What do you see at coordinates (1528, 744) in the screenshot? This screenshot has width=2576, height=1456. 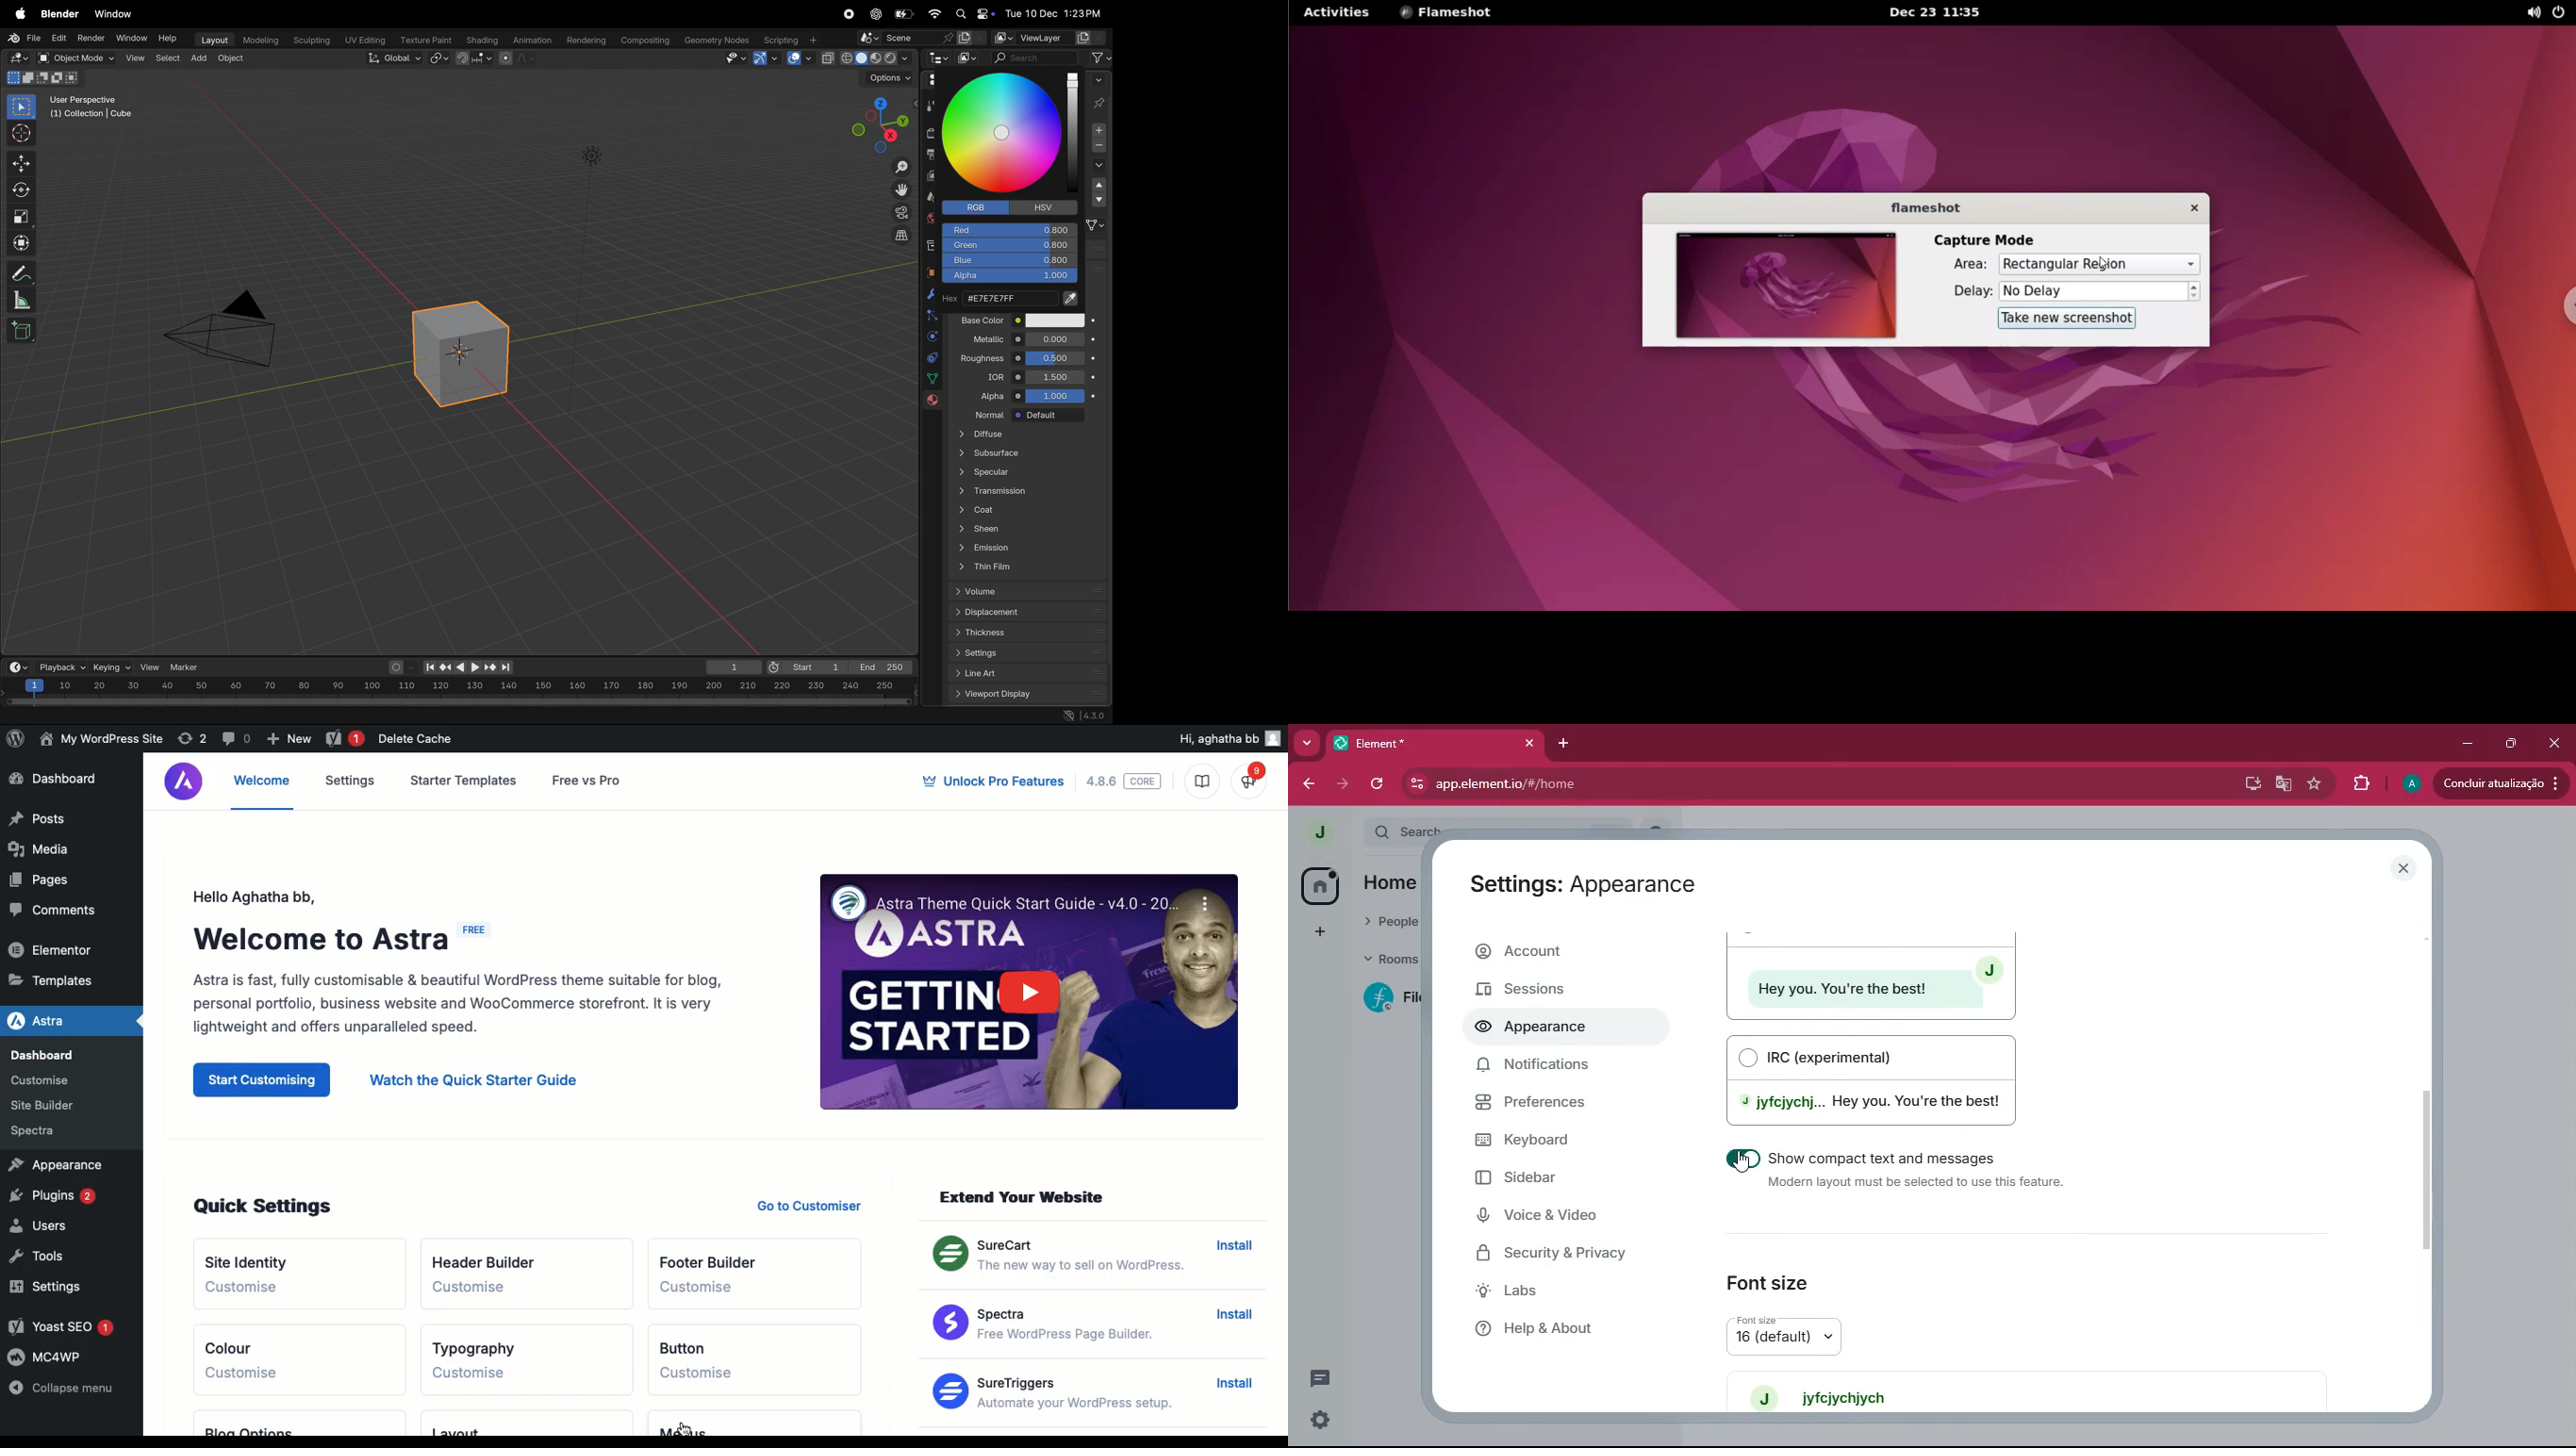 I see `close` at bounding box center [1528, 744].